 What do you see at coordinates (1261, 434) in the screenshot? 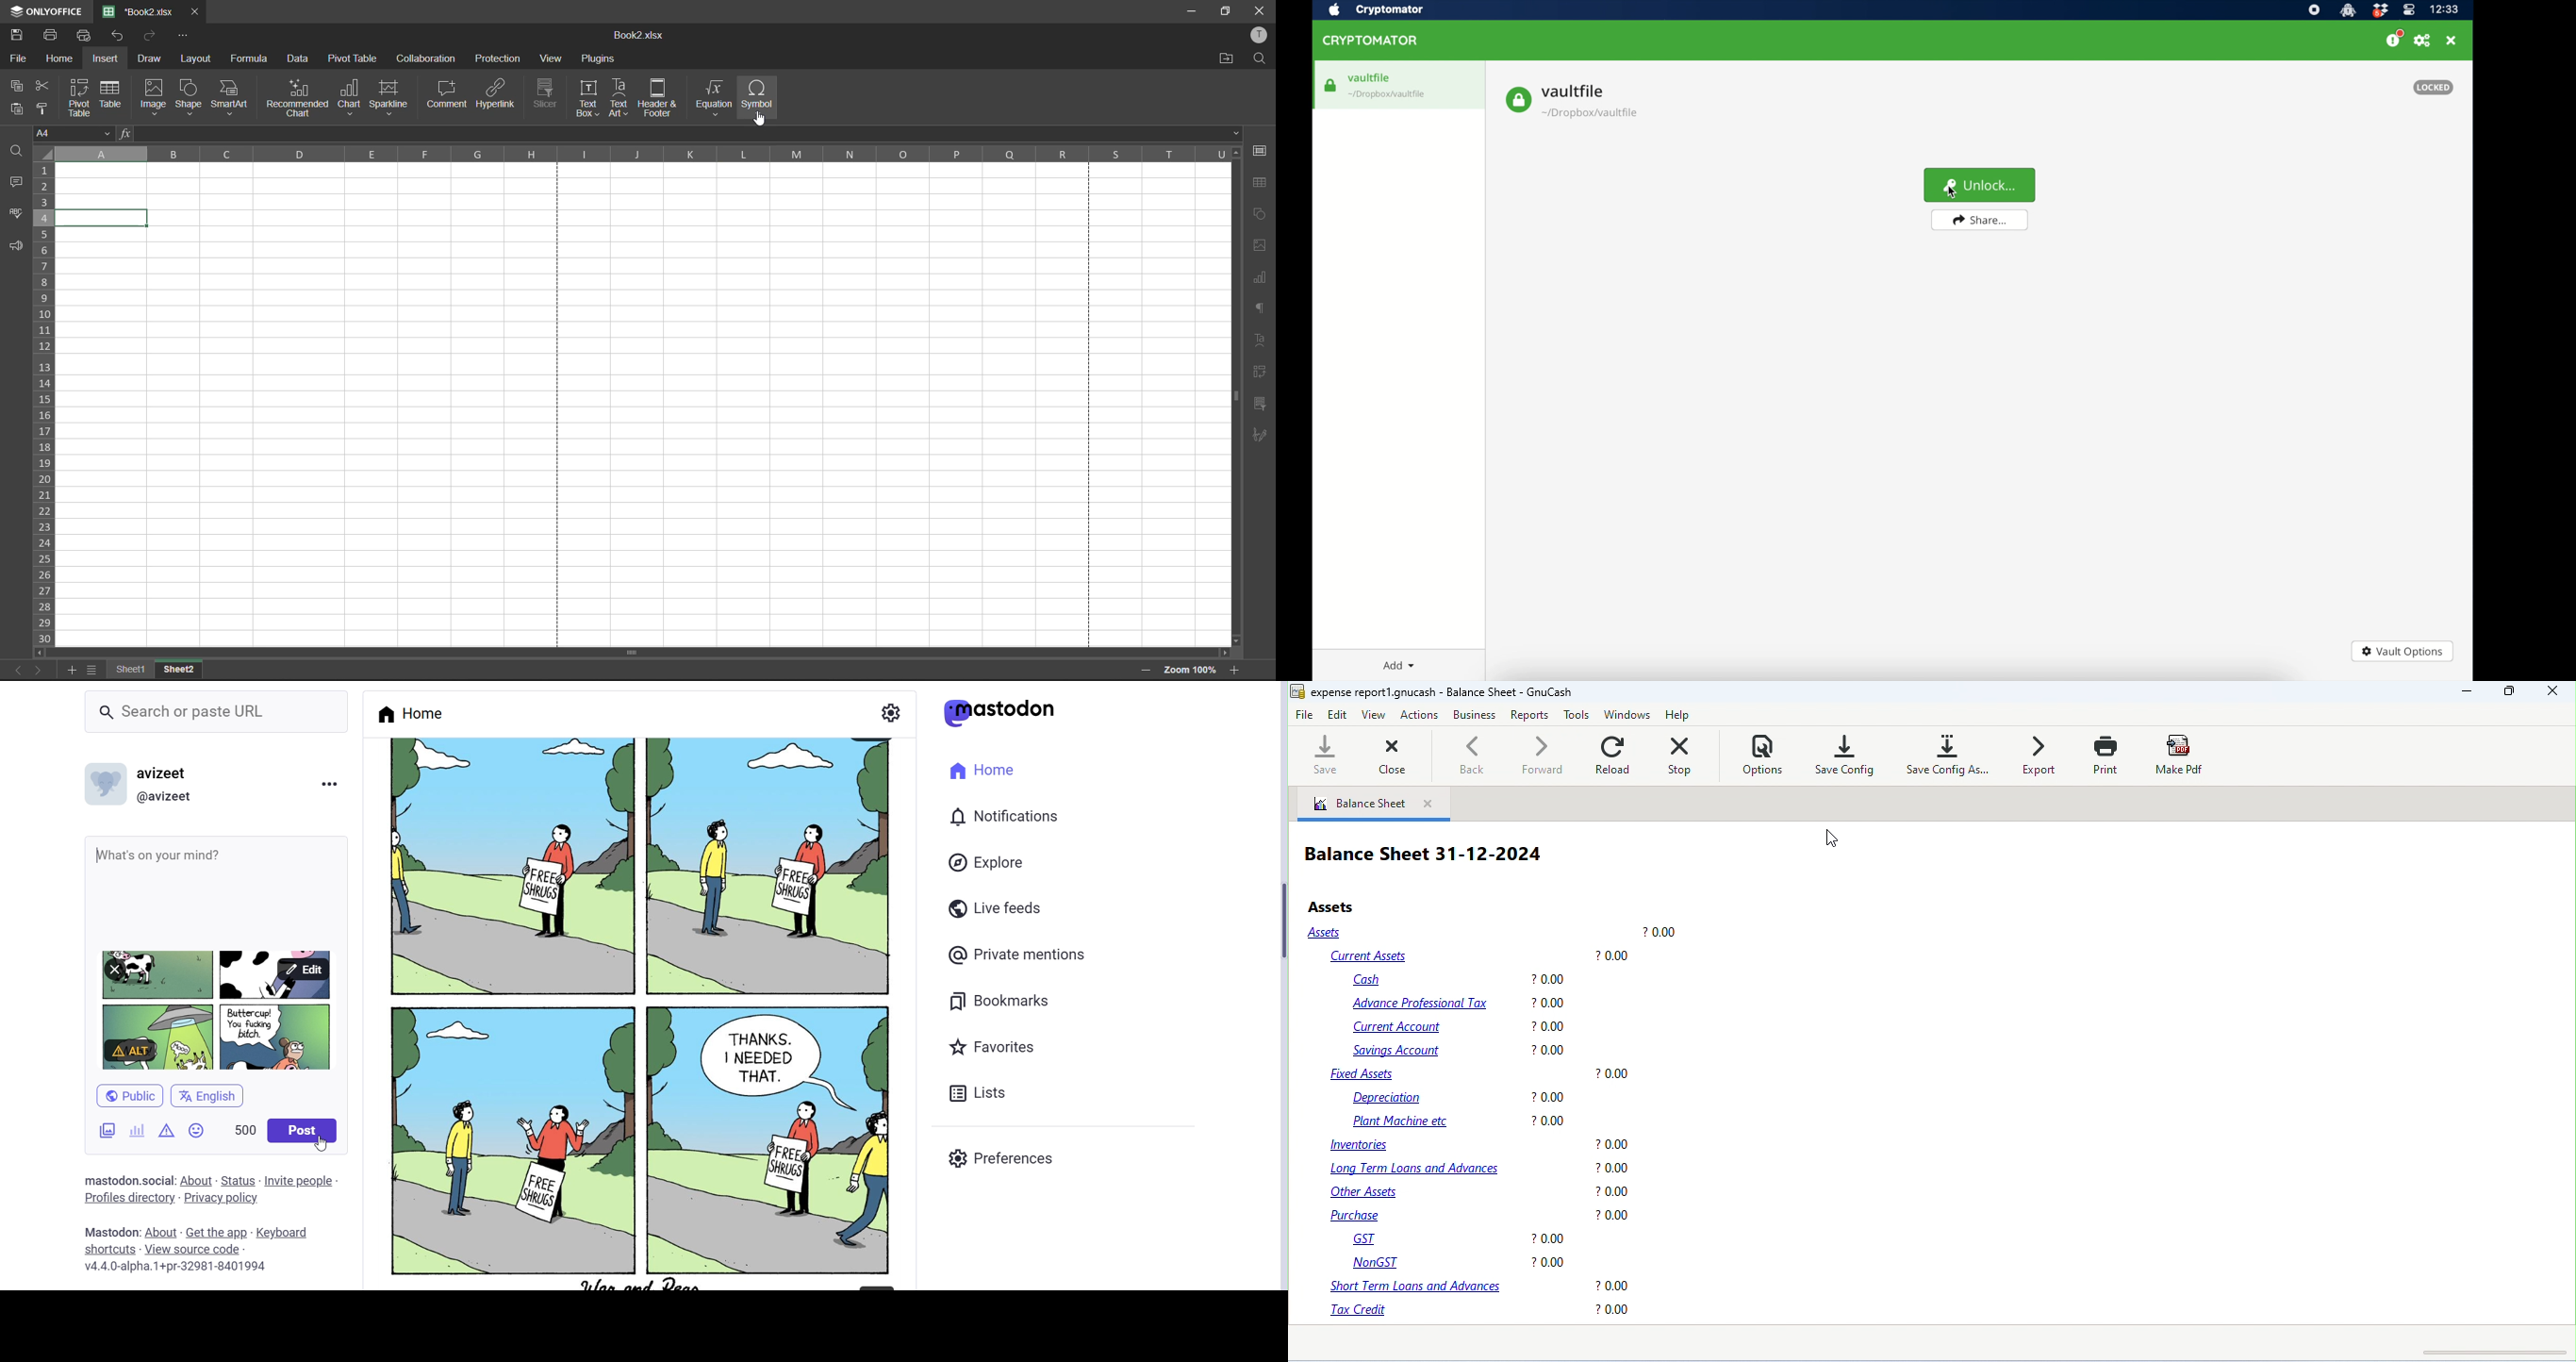
I see `signature` at bounding box center [1261, 434].